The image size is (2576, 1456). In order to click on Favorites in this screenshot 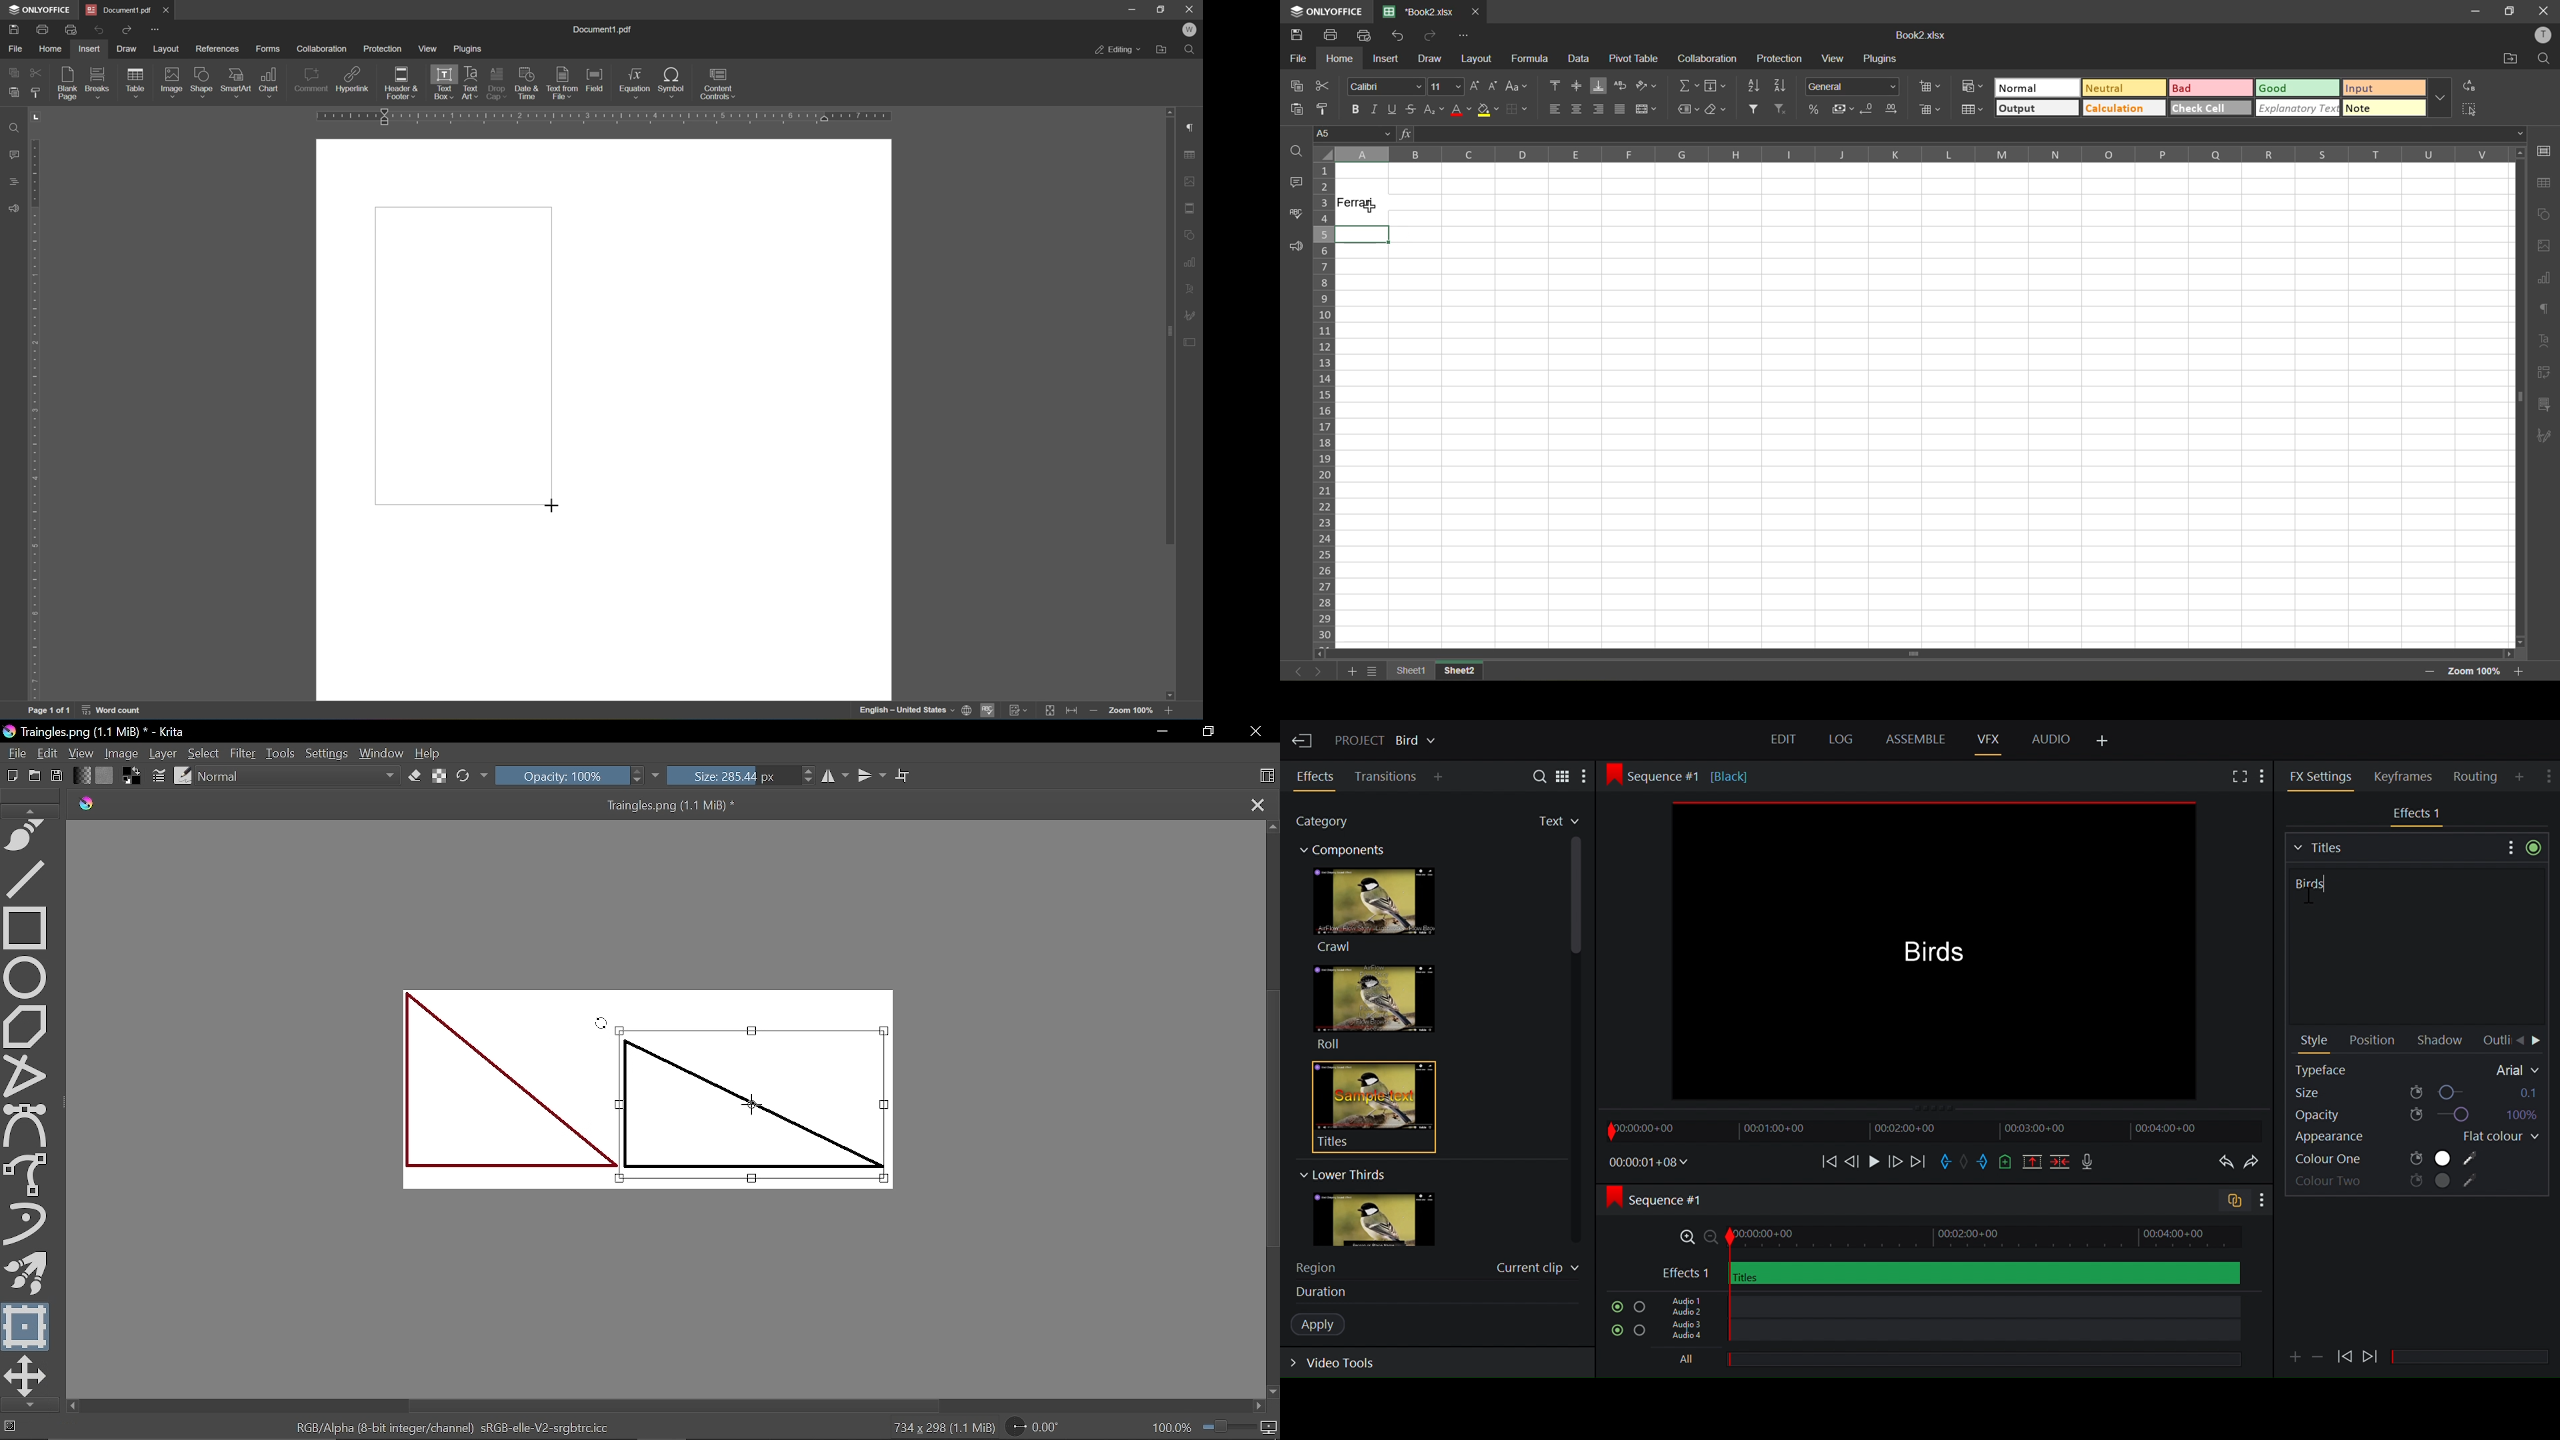, I will do `click(1547, 822)`.